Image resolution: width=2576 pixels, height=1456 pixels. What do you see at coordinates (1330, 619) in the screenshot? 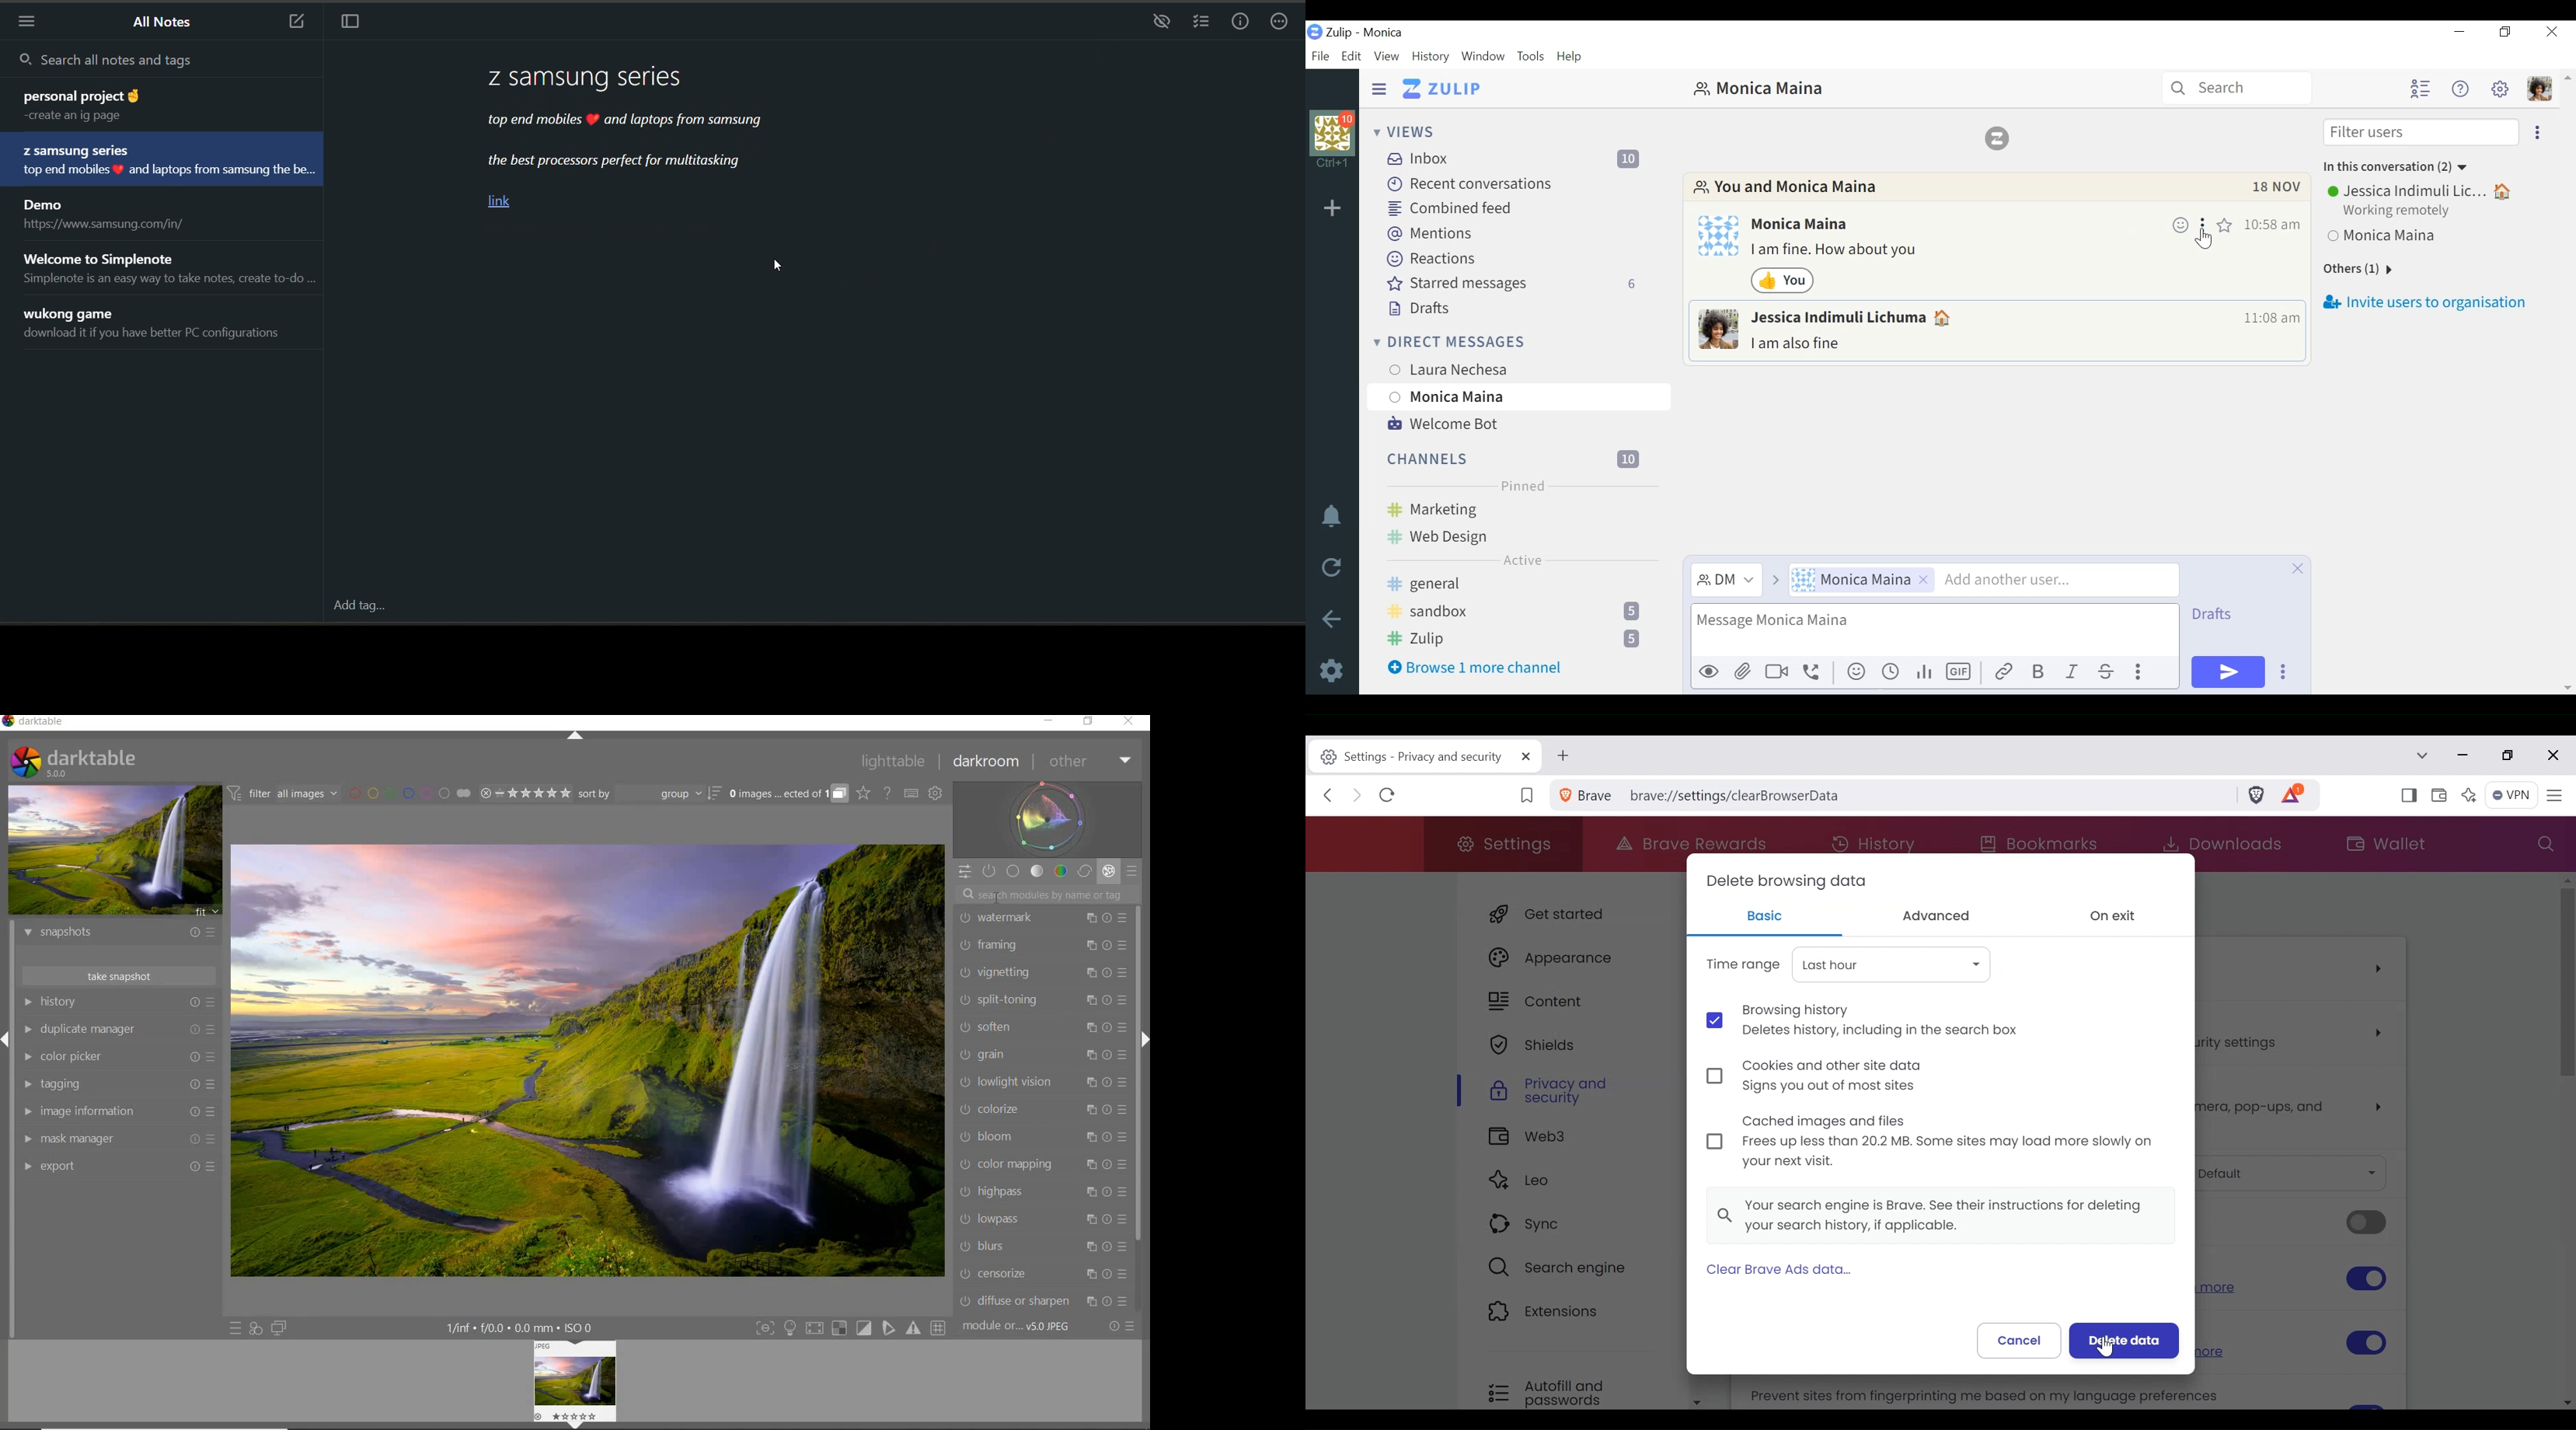
I see `Go back` at bounding box center [1330, 619].